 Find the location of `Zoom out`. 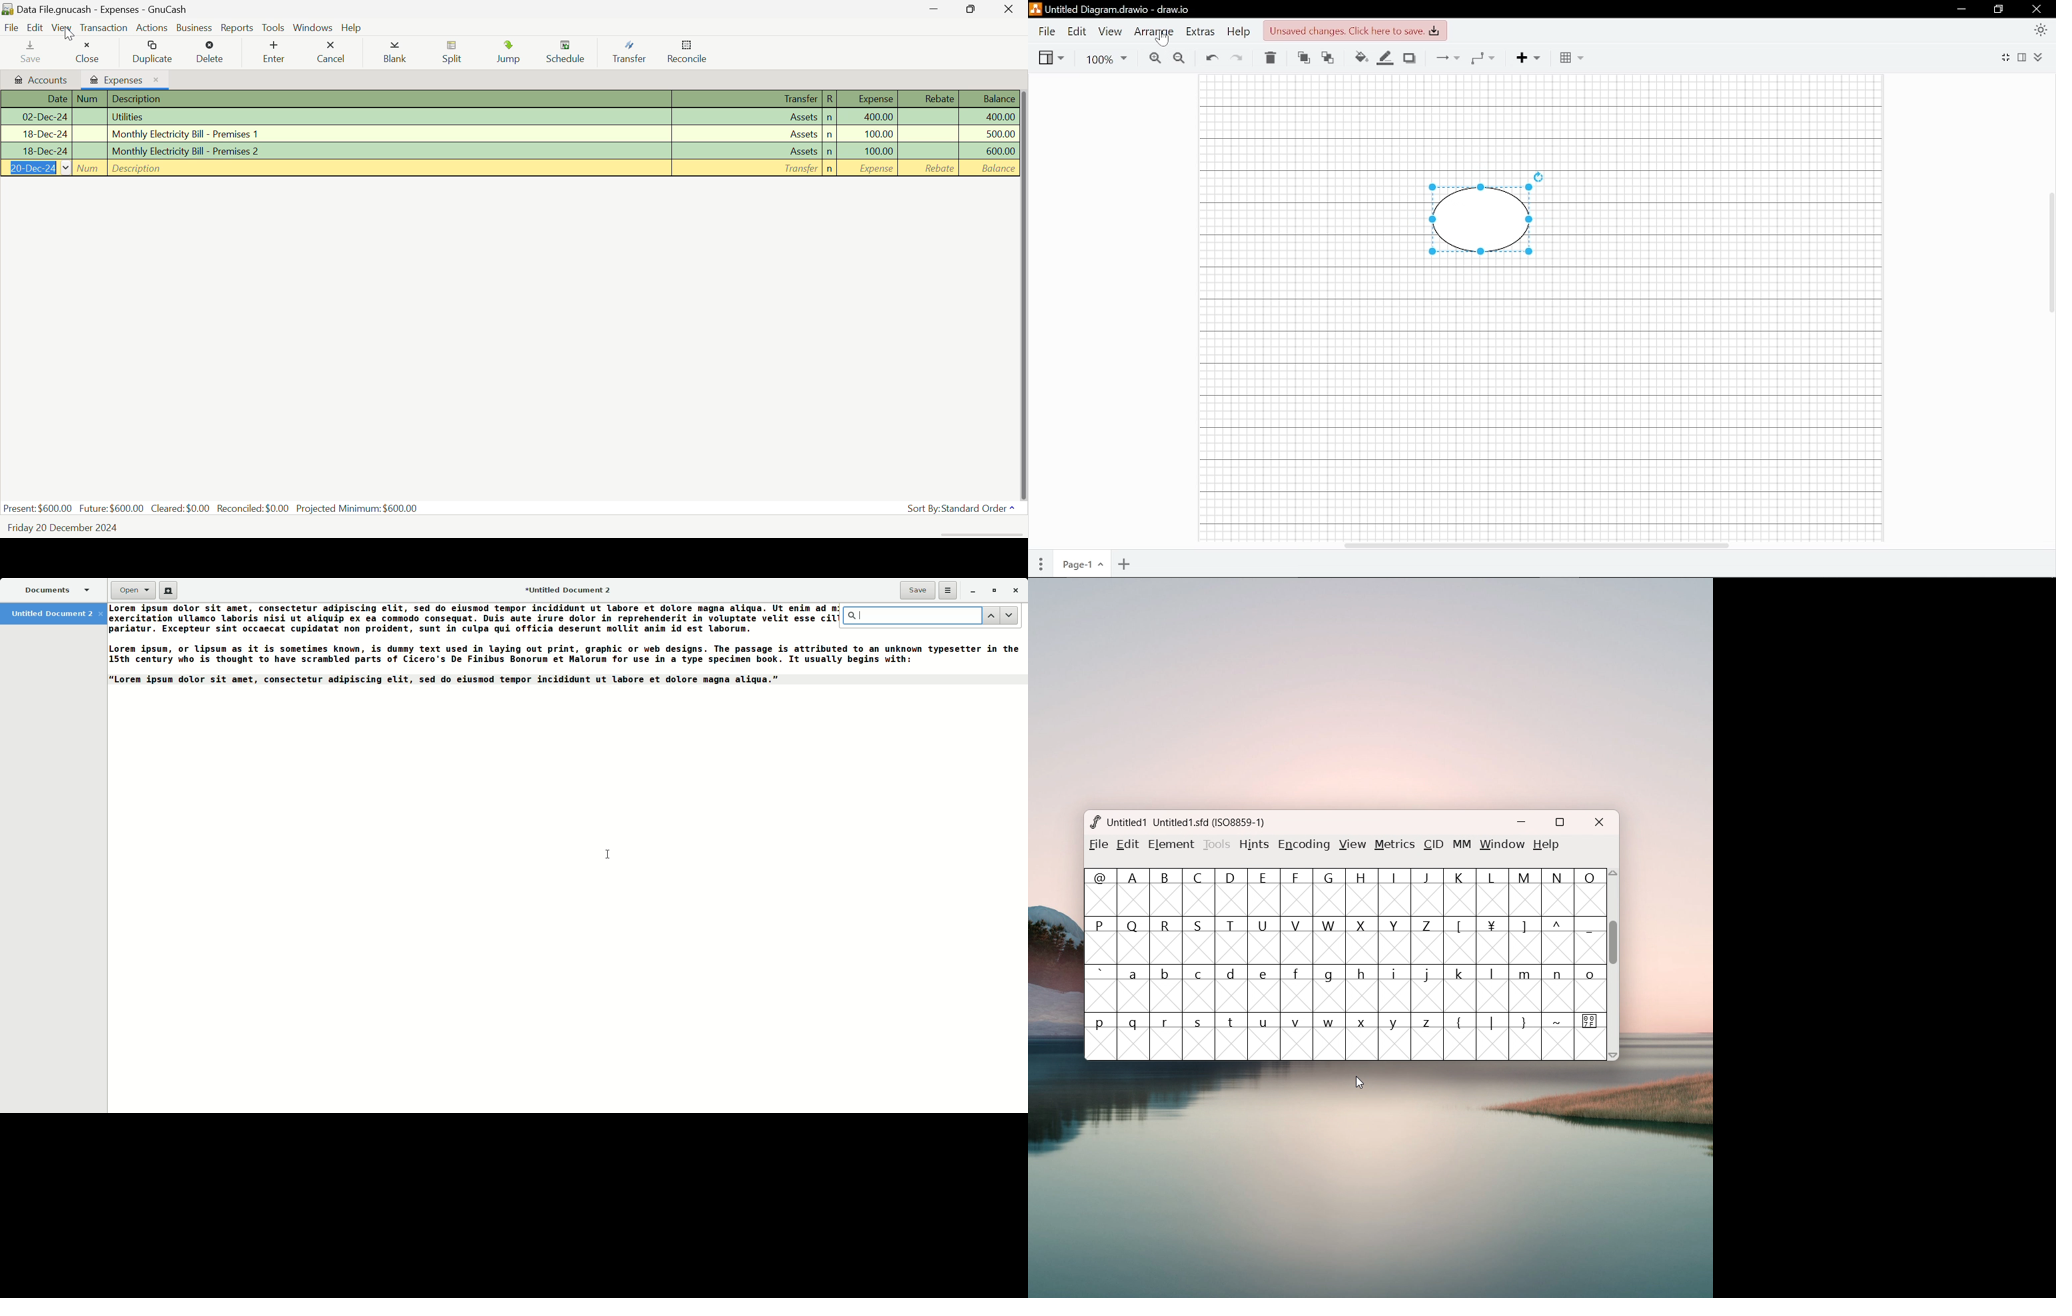

Zoom out is located at coordinates (1179, 59).